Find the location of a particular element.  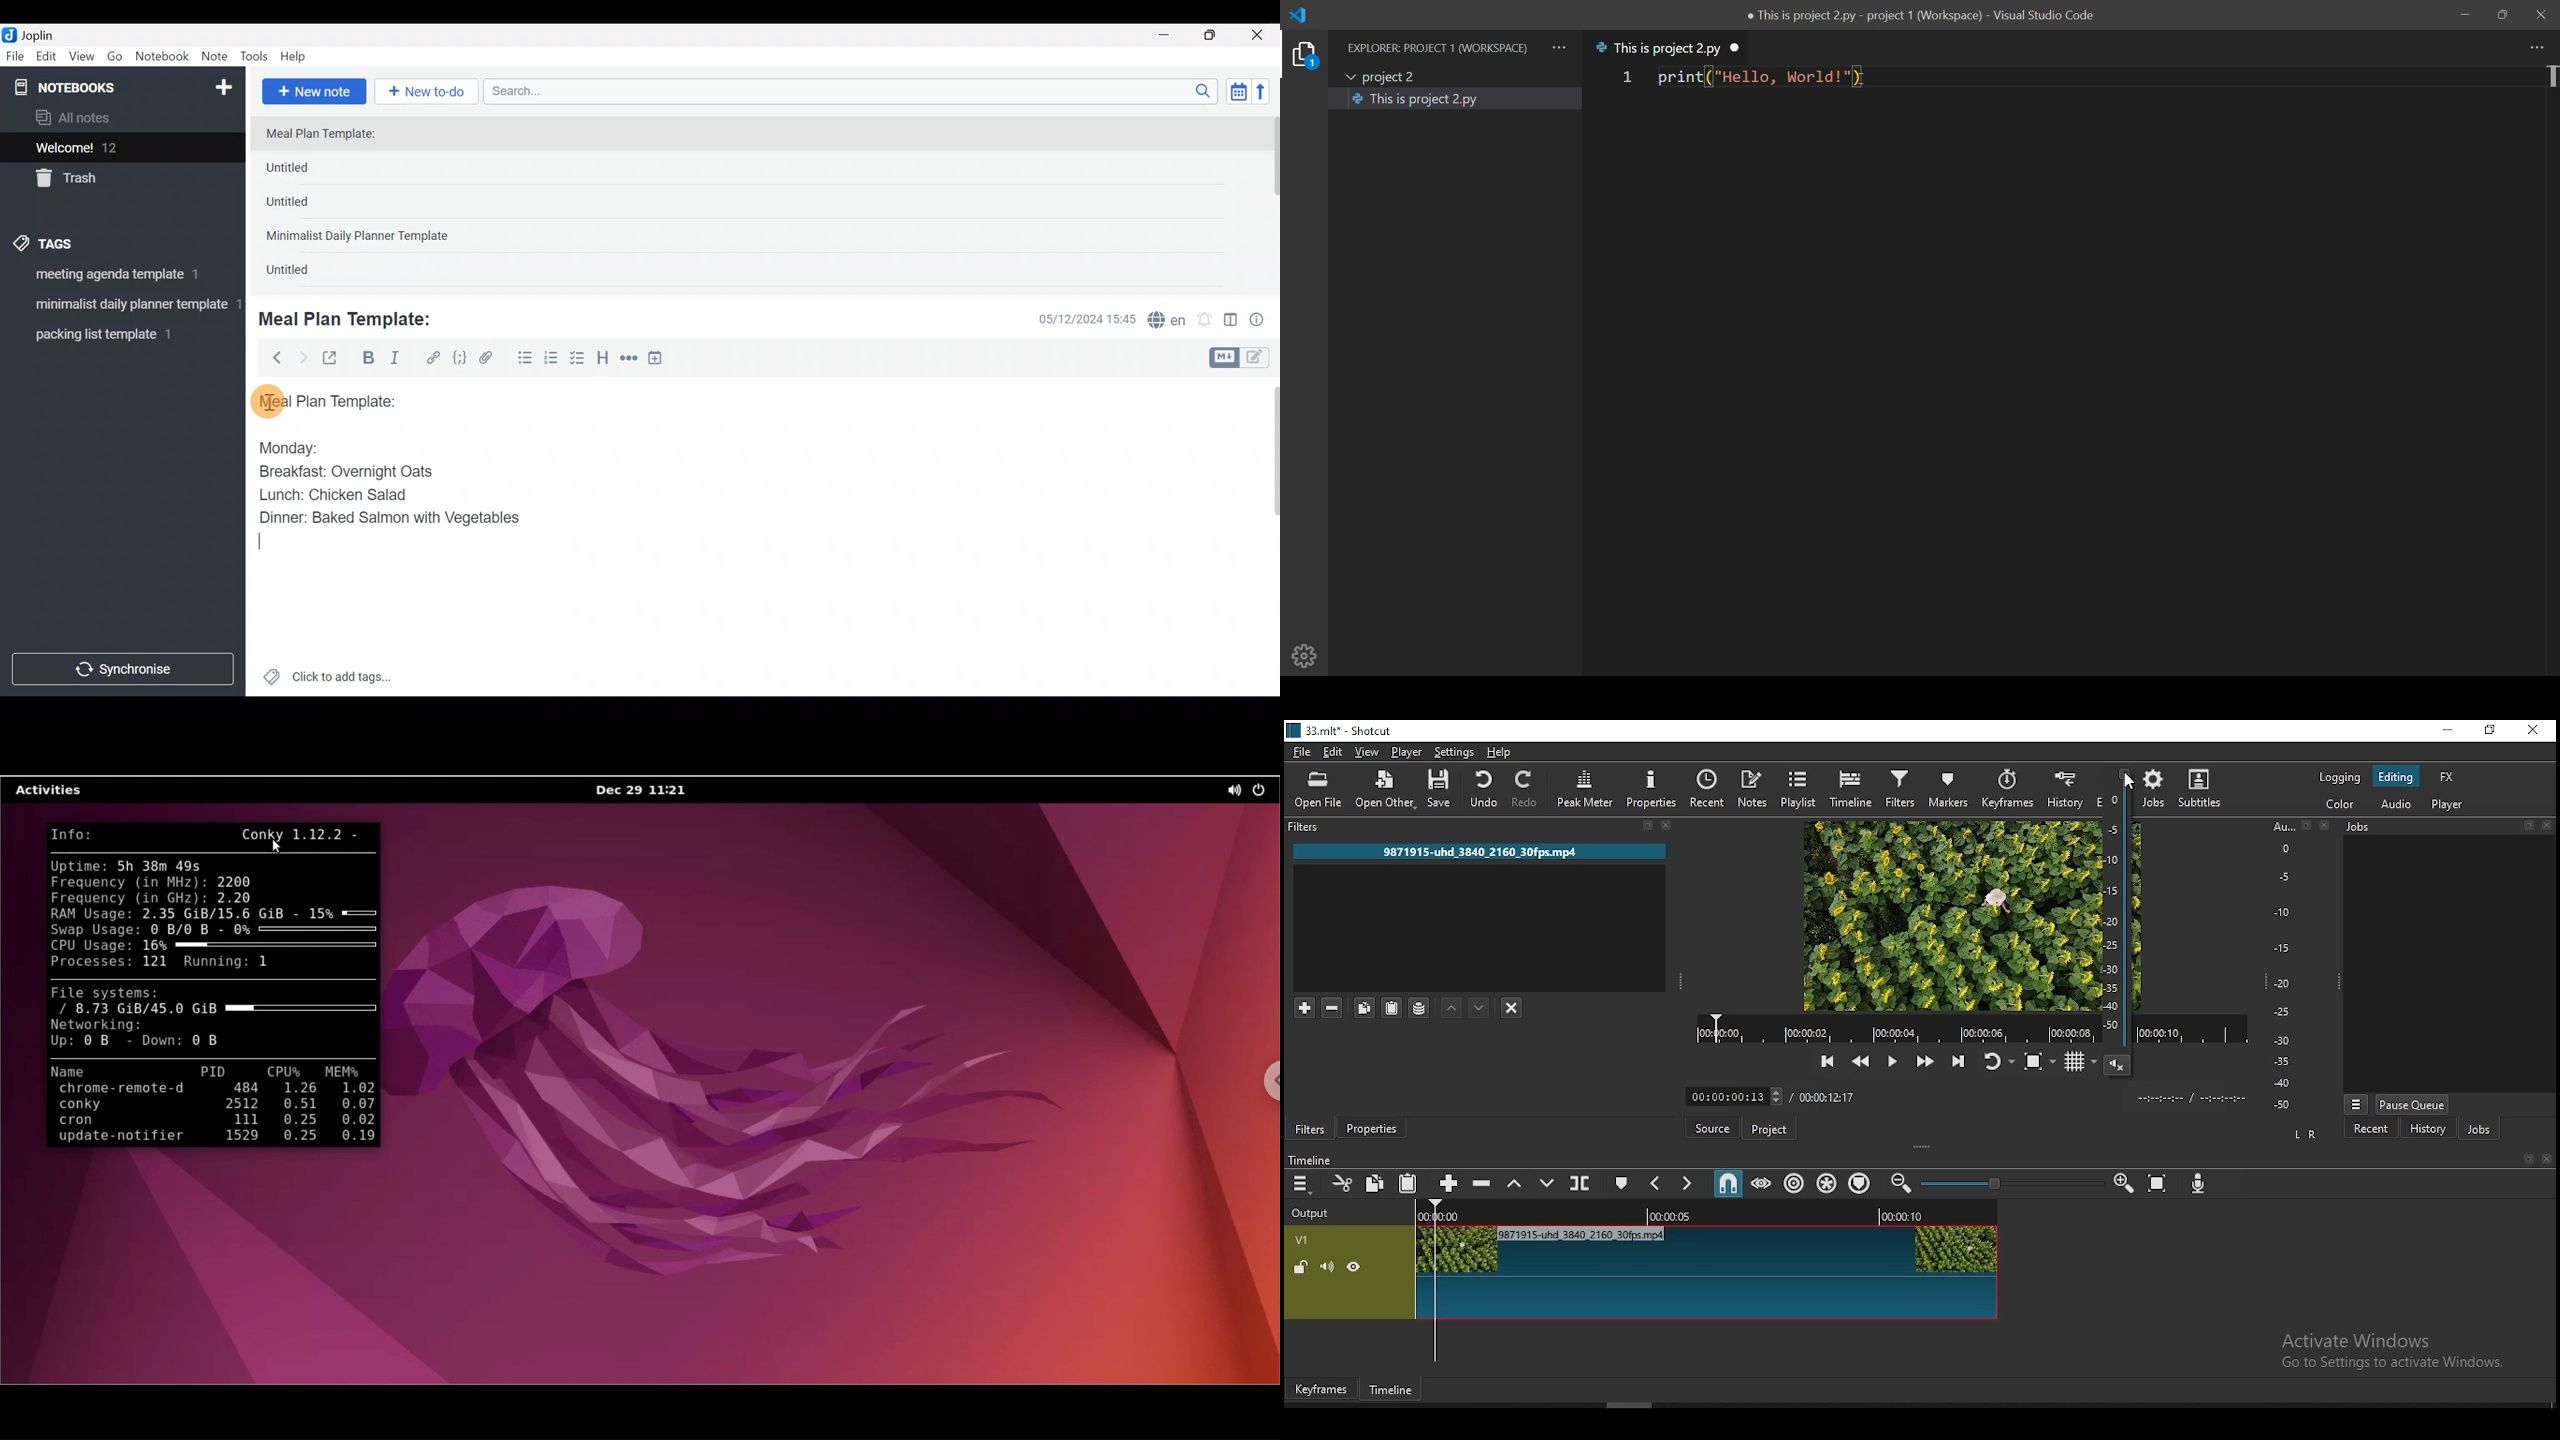

Set alarm is located at coordinates (1205, 321).